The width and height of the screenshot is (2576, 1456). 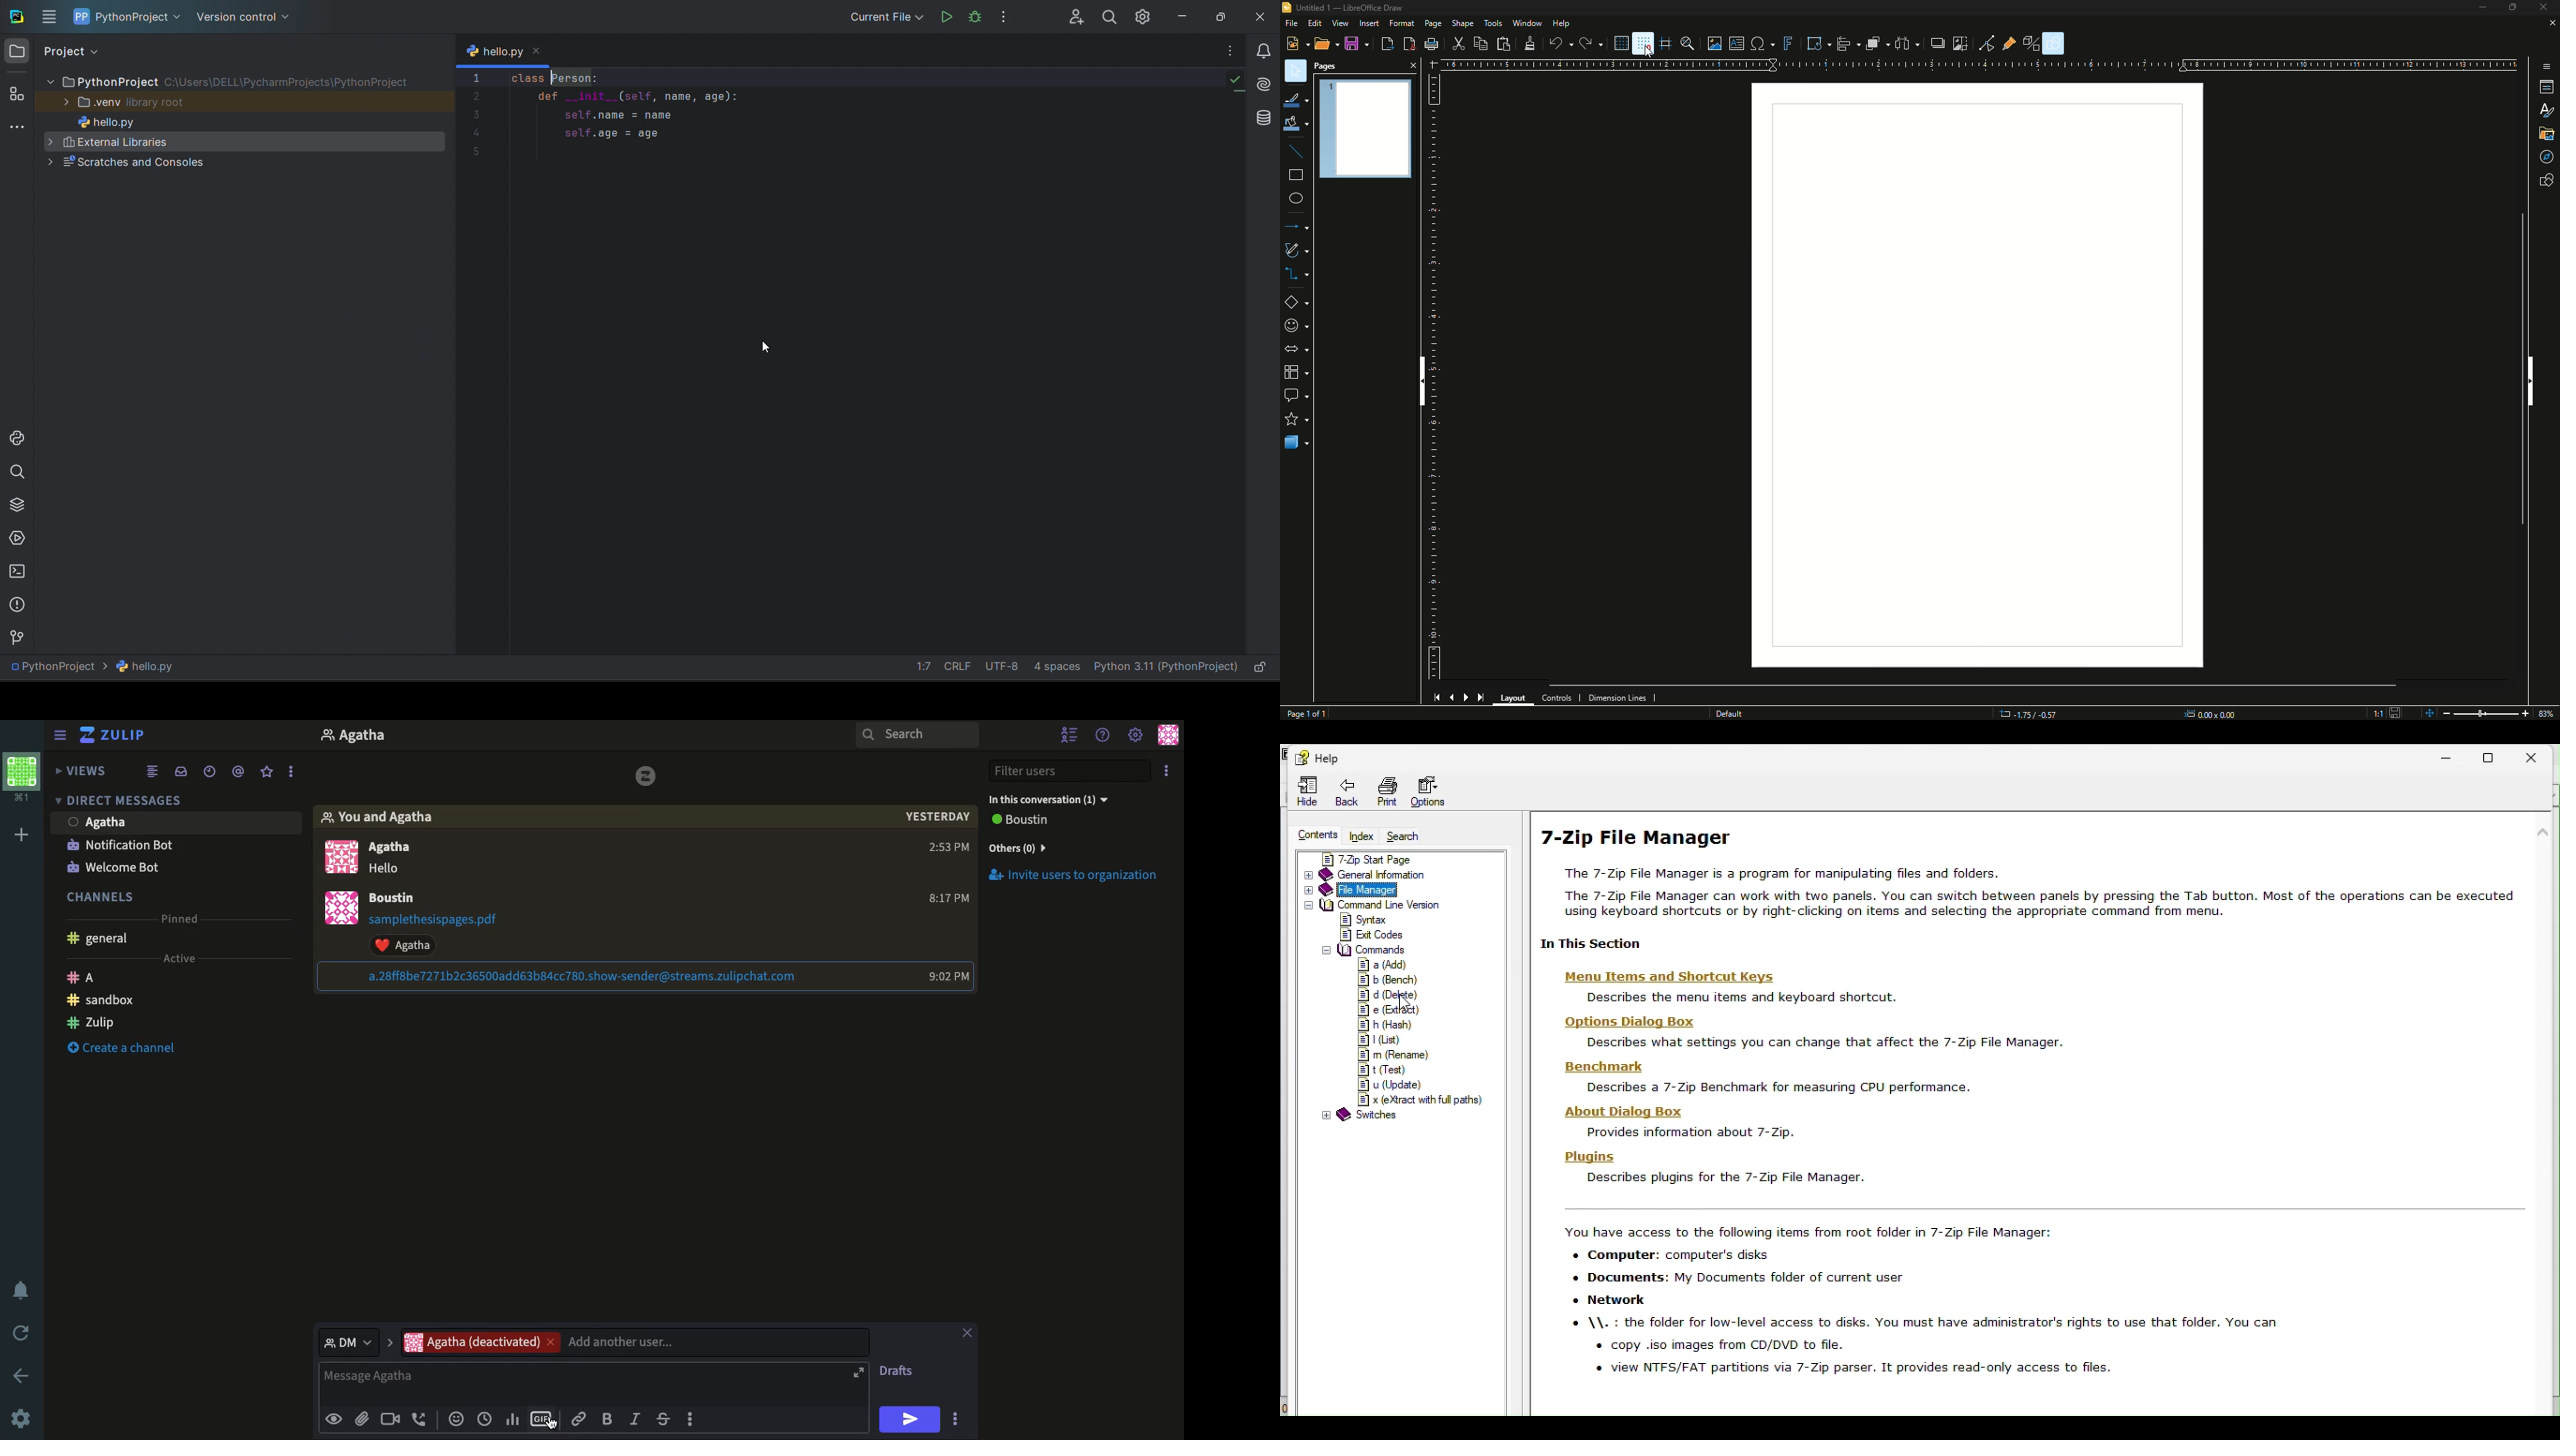 What do you see at coordinates (17, 439) in the screenshot?
I see `python console` at bounding box center [17, 439].